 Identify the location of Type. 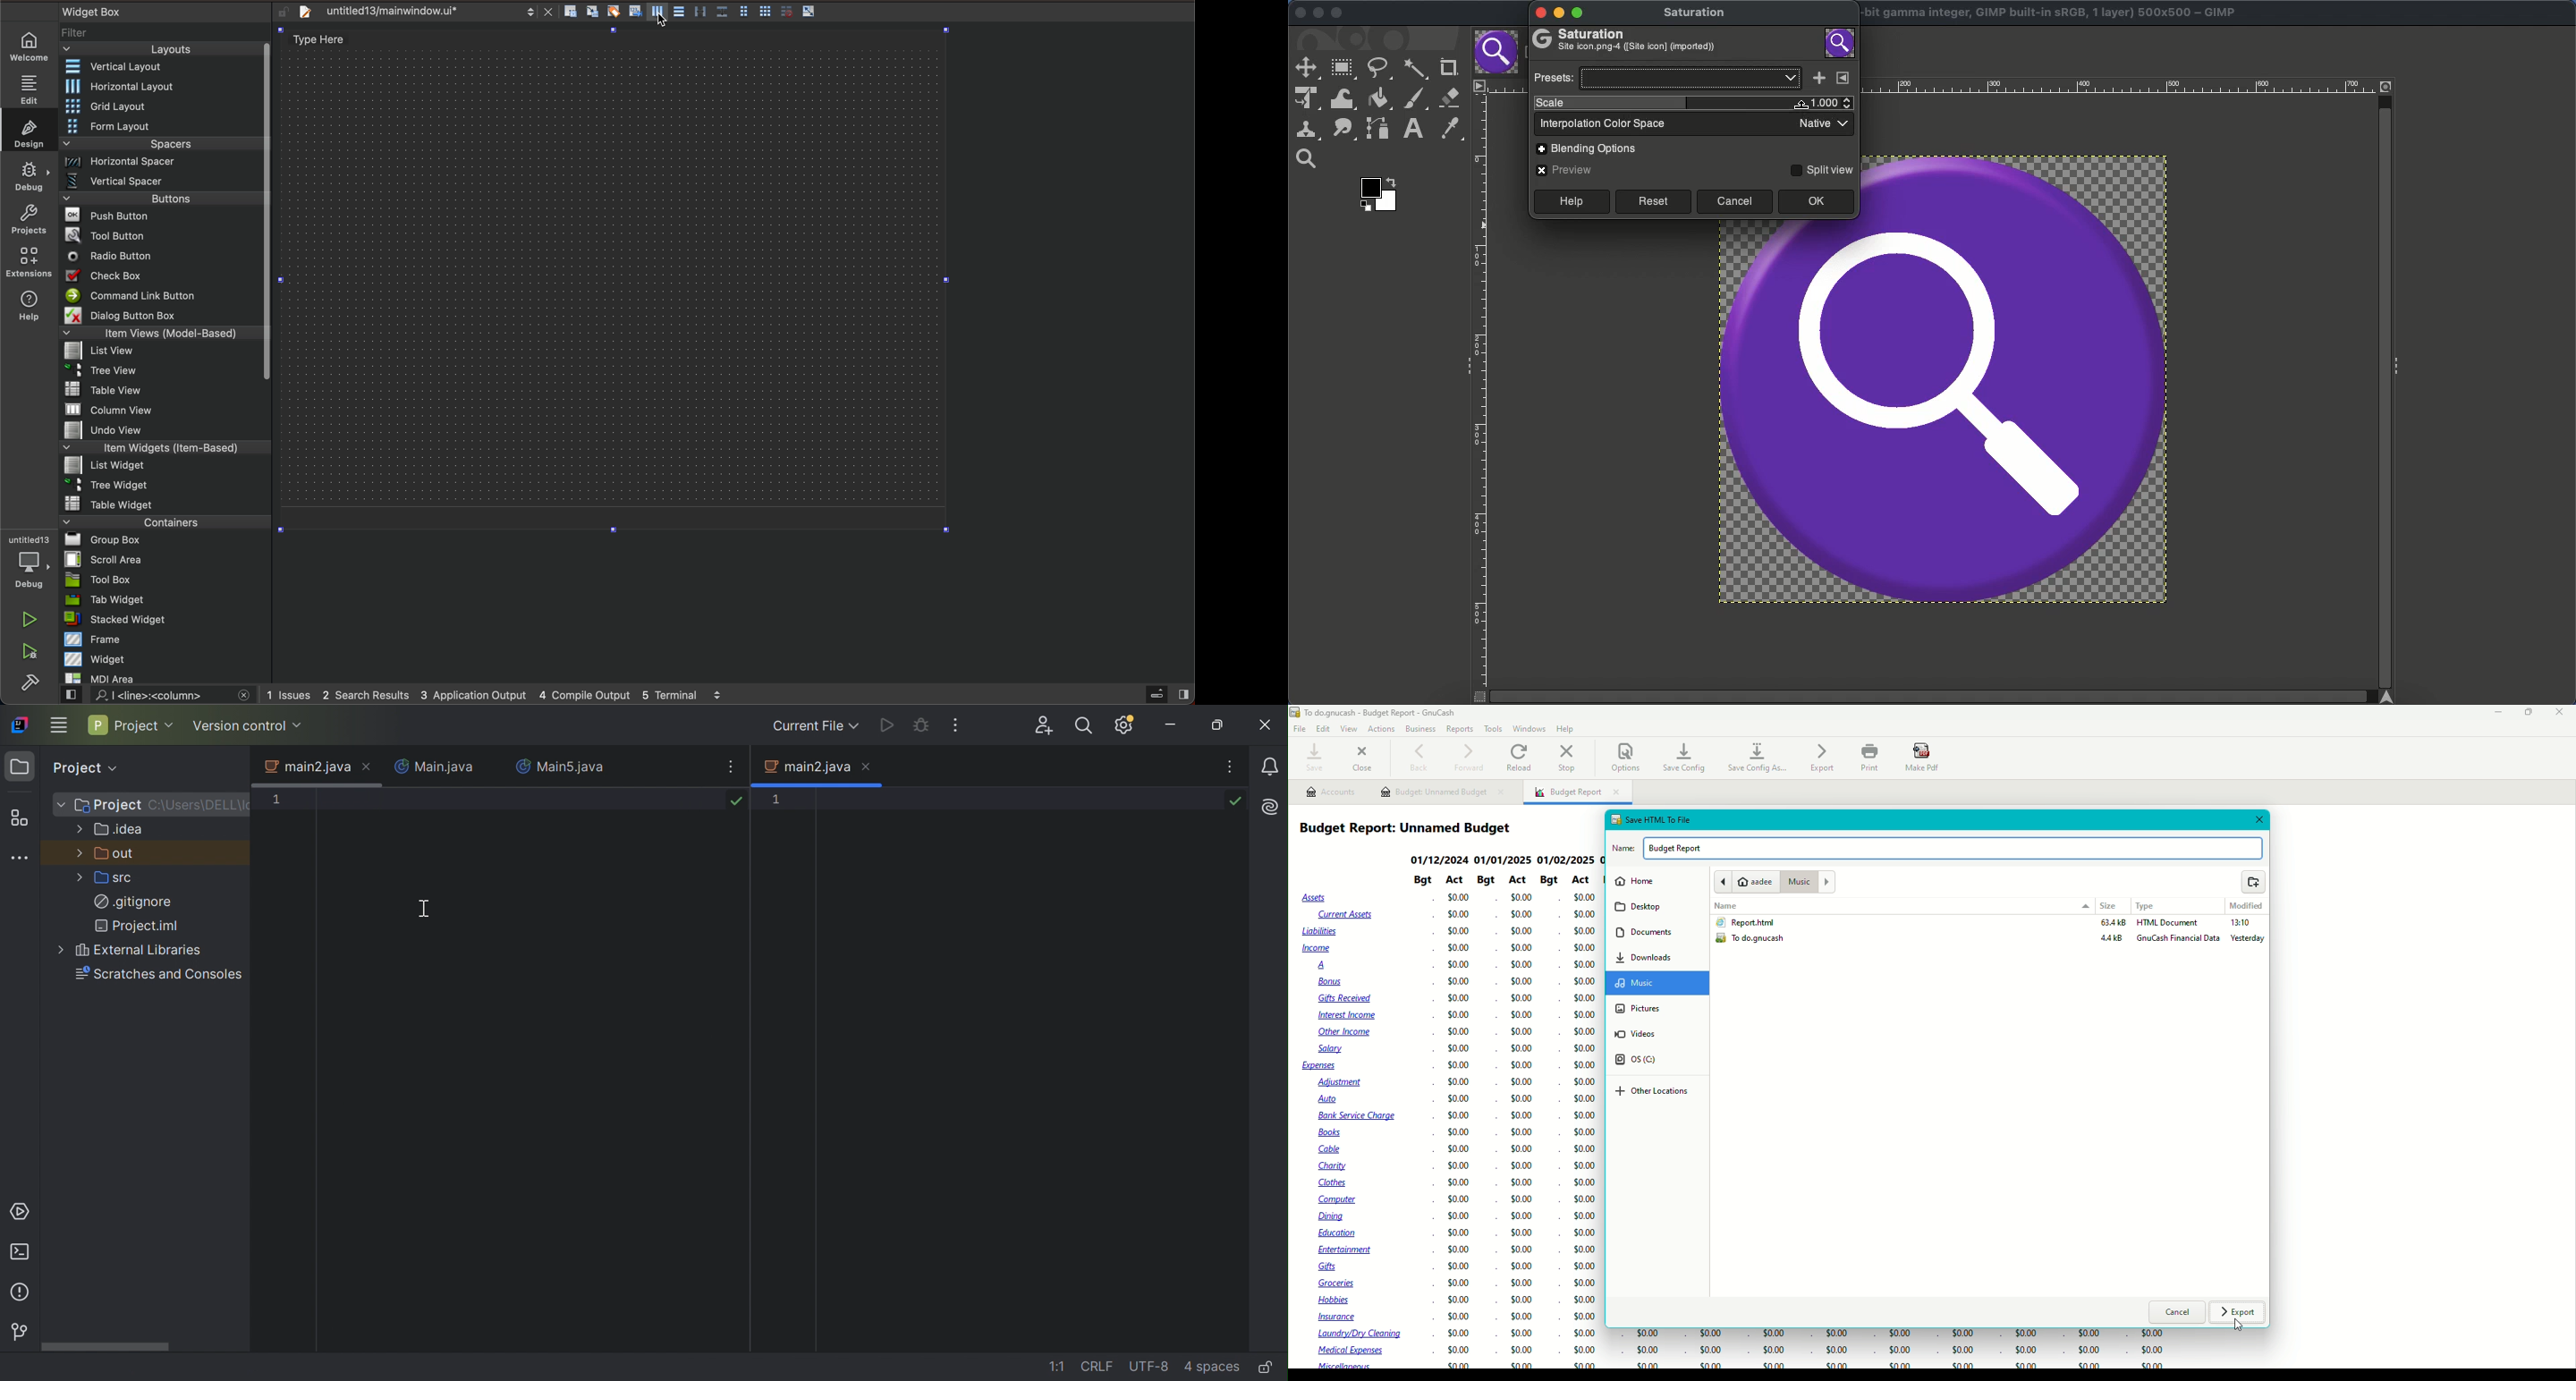
(2150, 906).